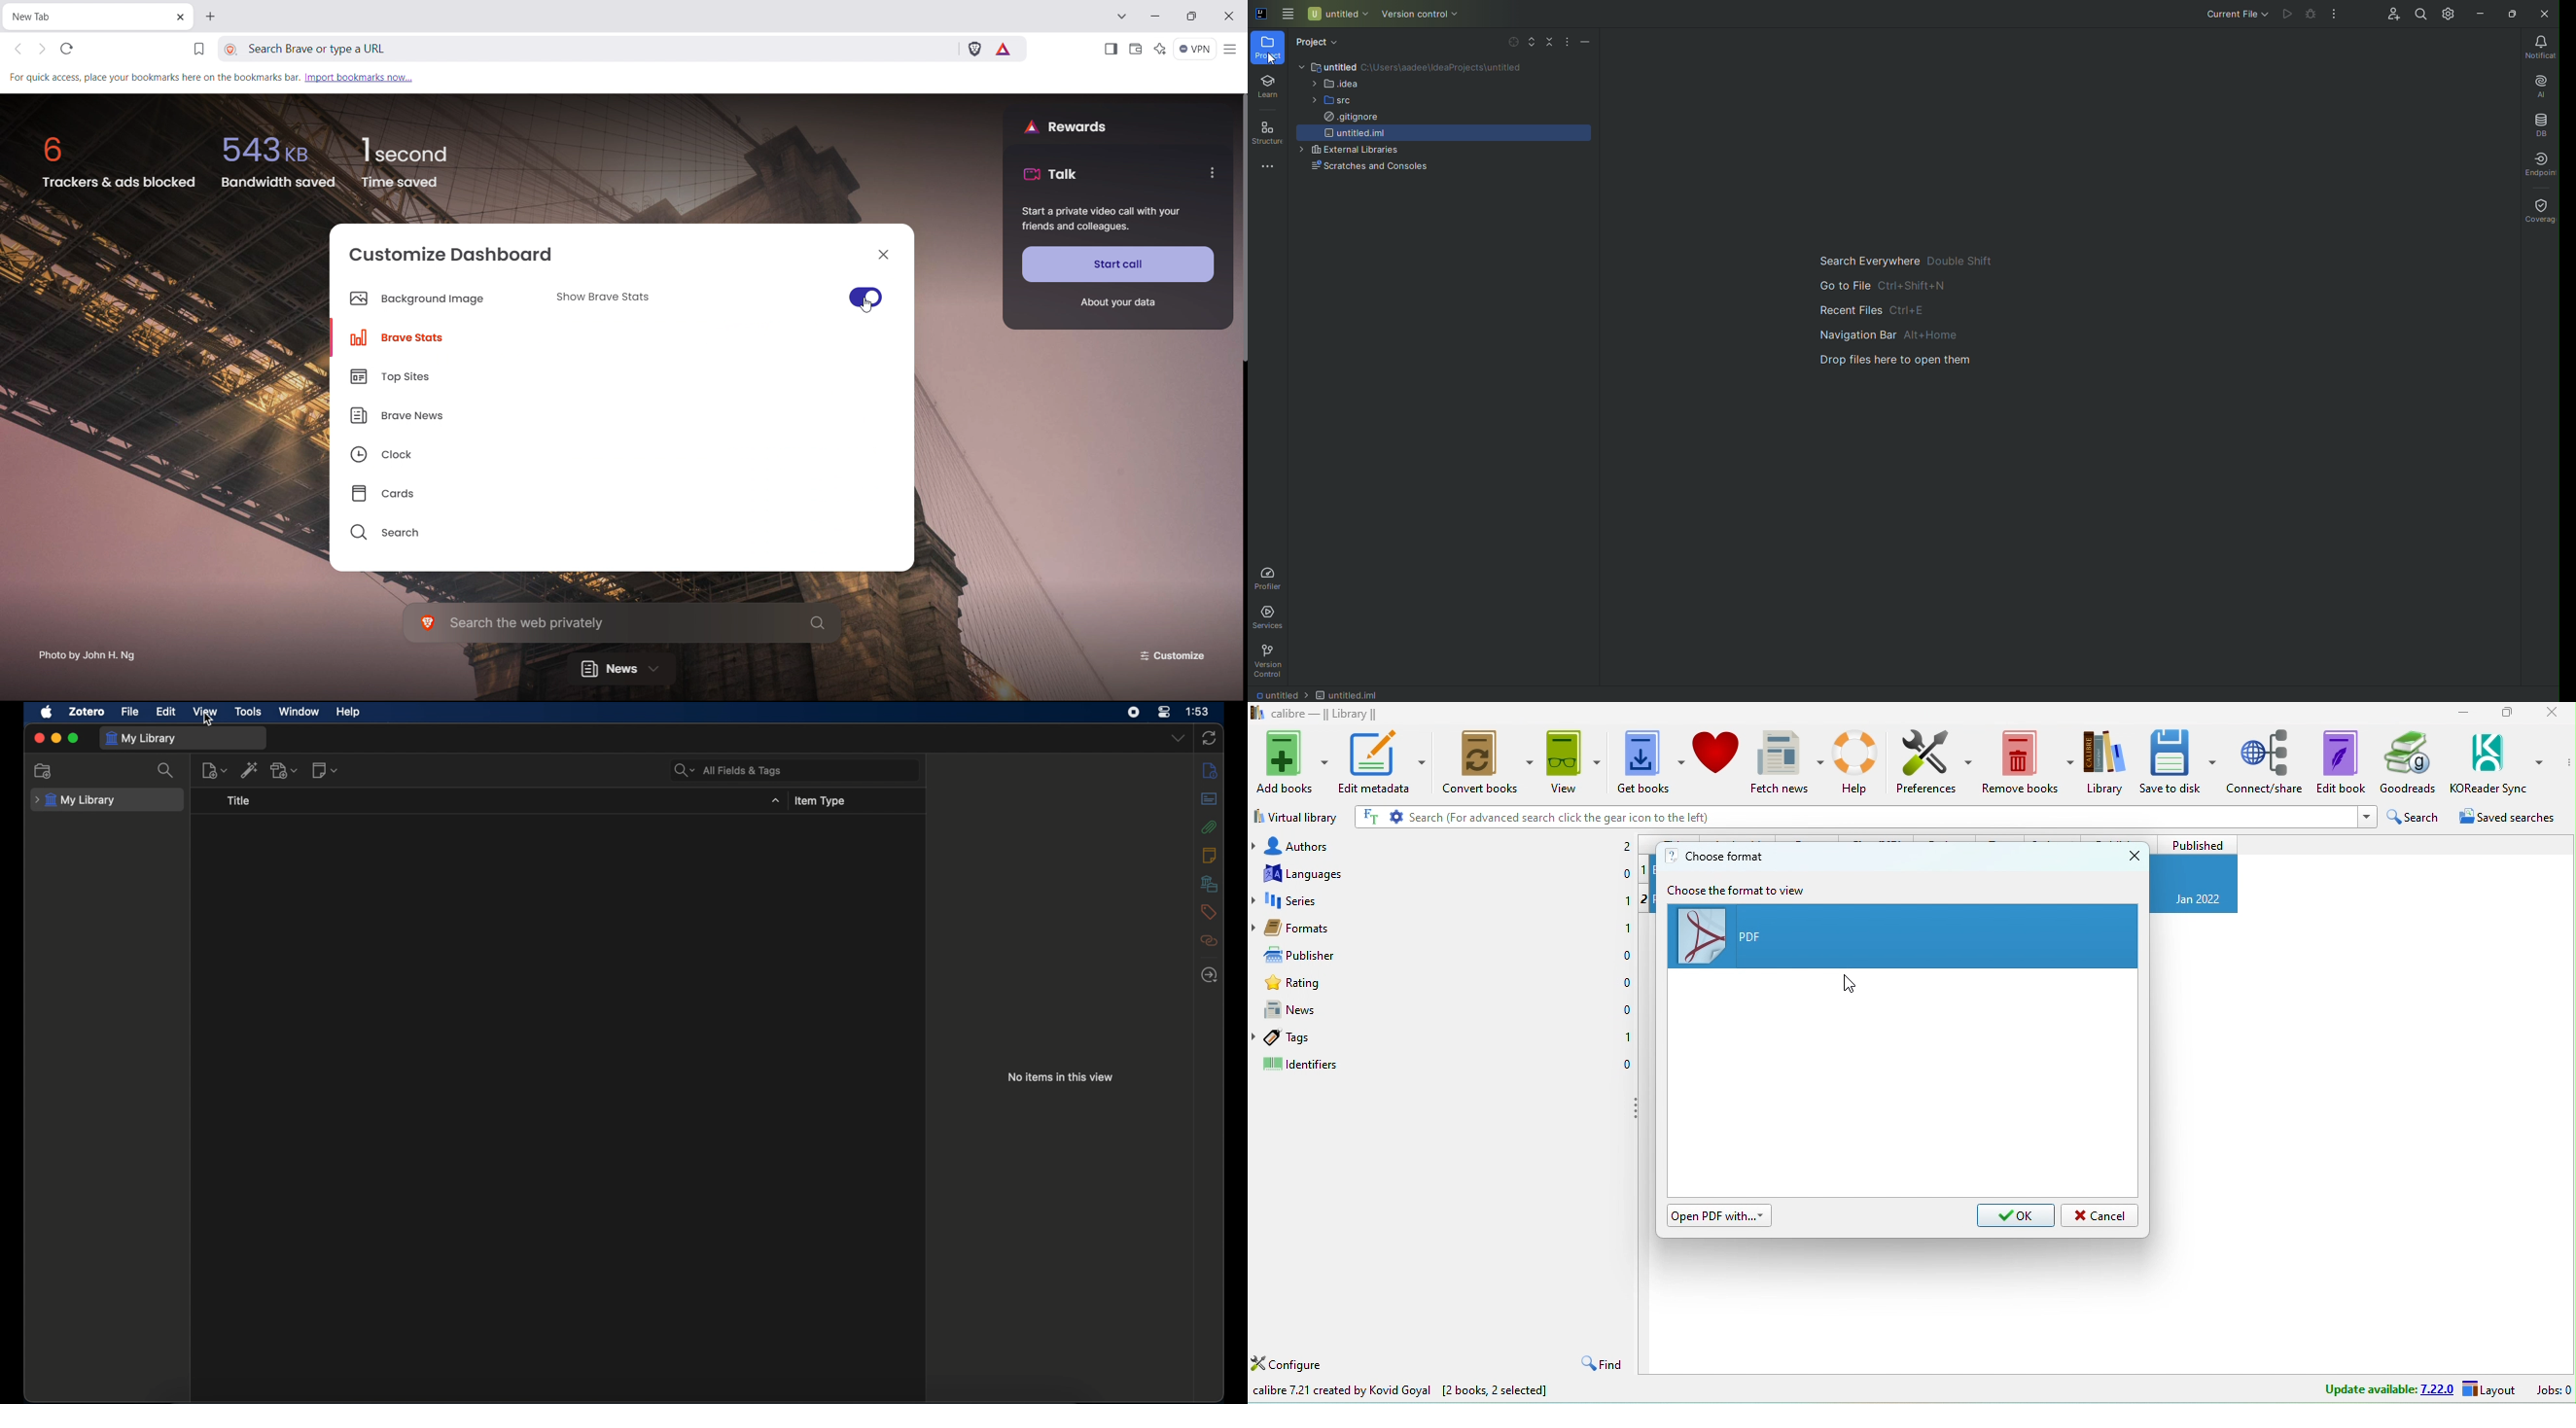  What do you see at coordinates (285, 770) in the screenshot?
I see `add attachment` at bounding box center [285, 770].